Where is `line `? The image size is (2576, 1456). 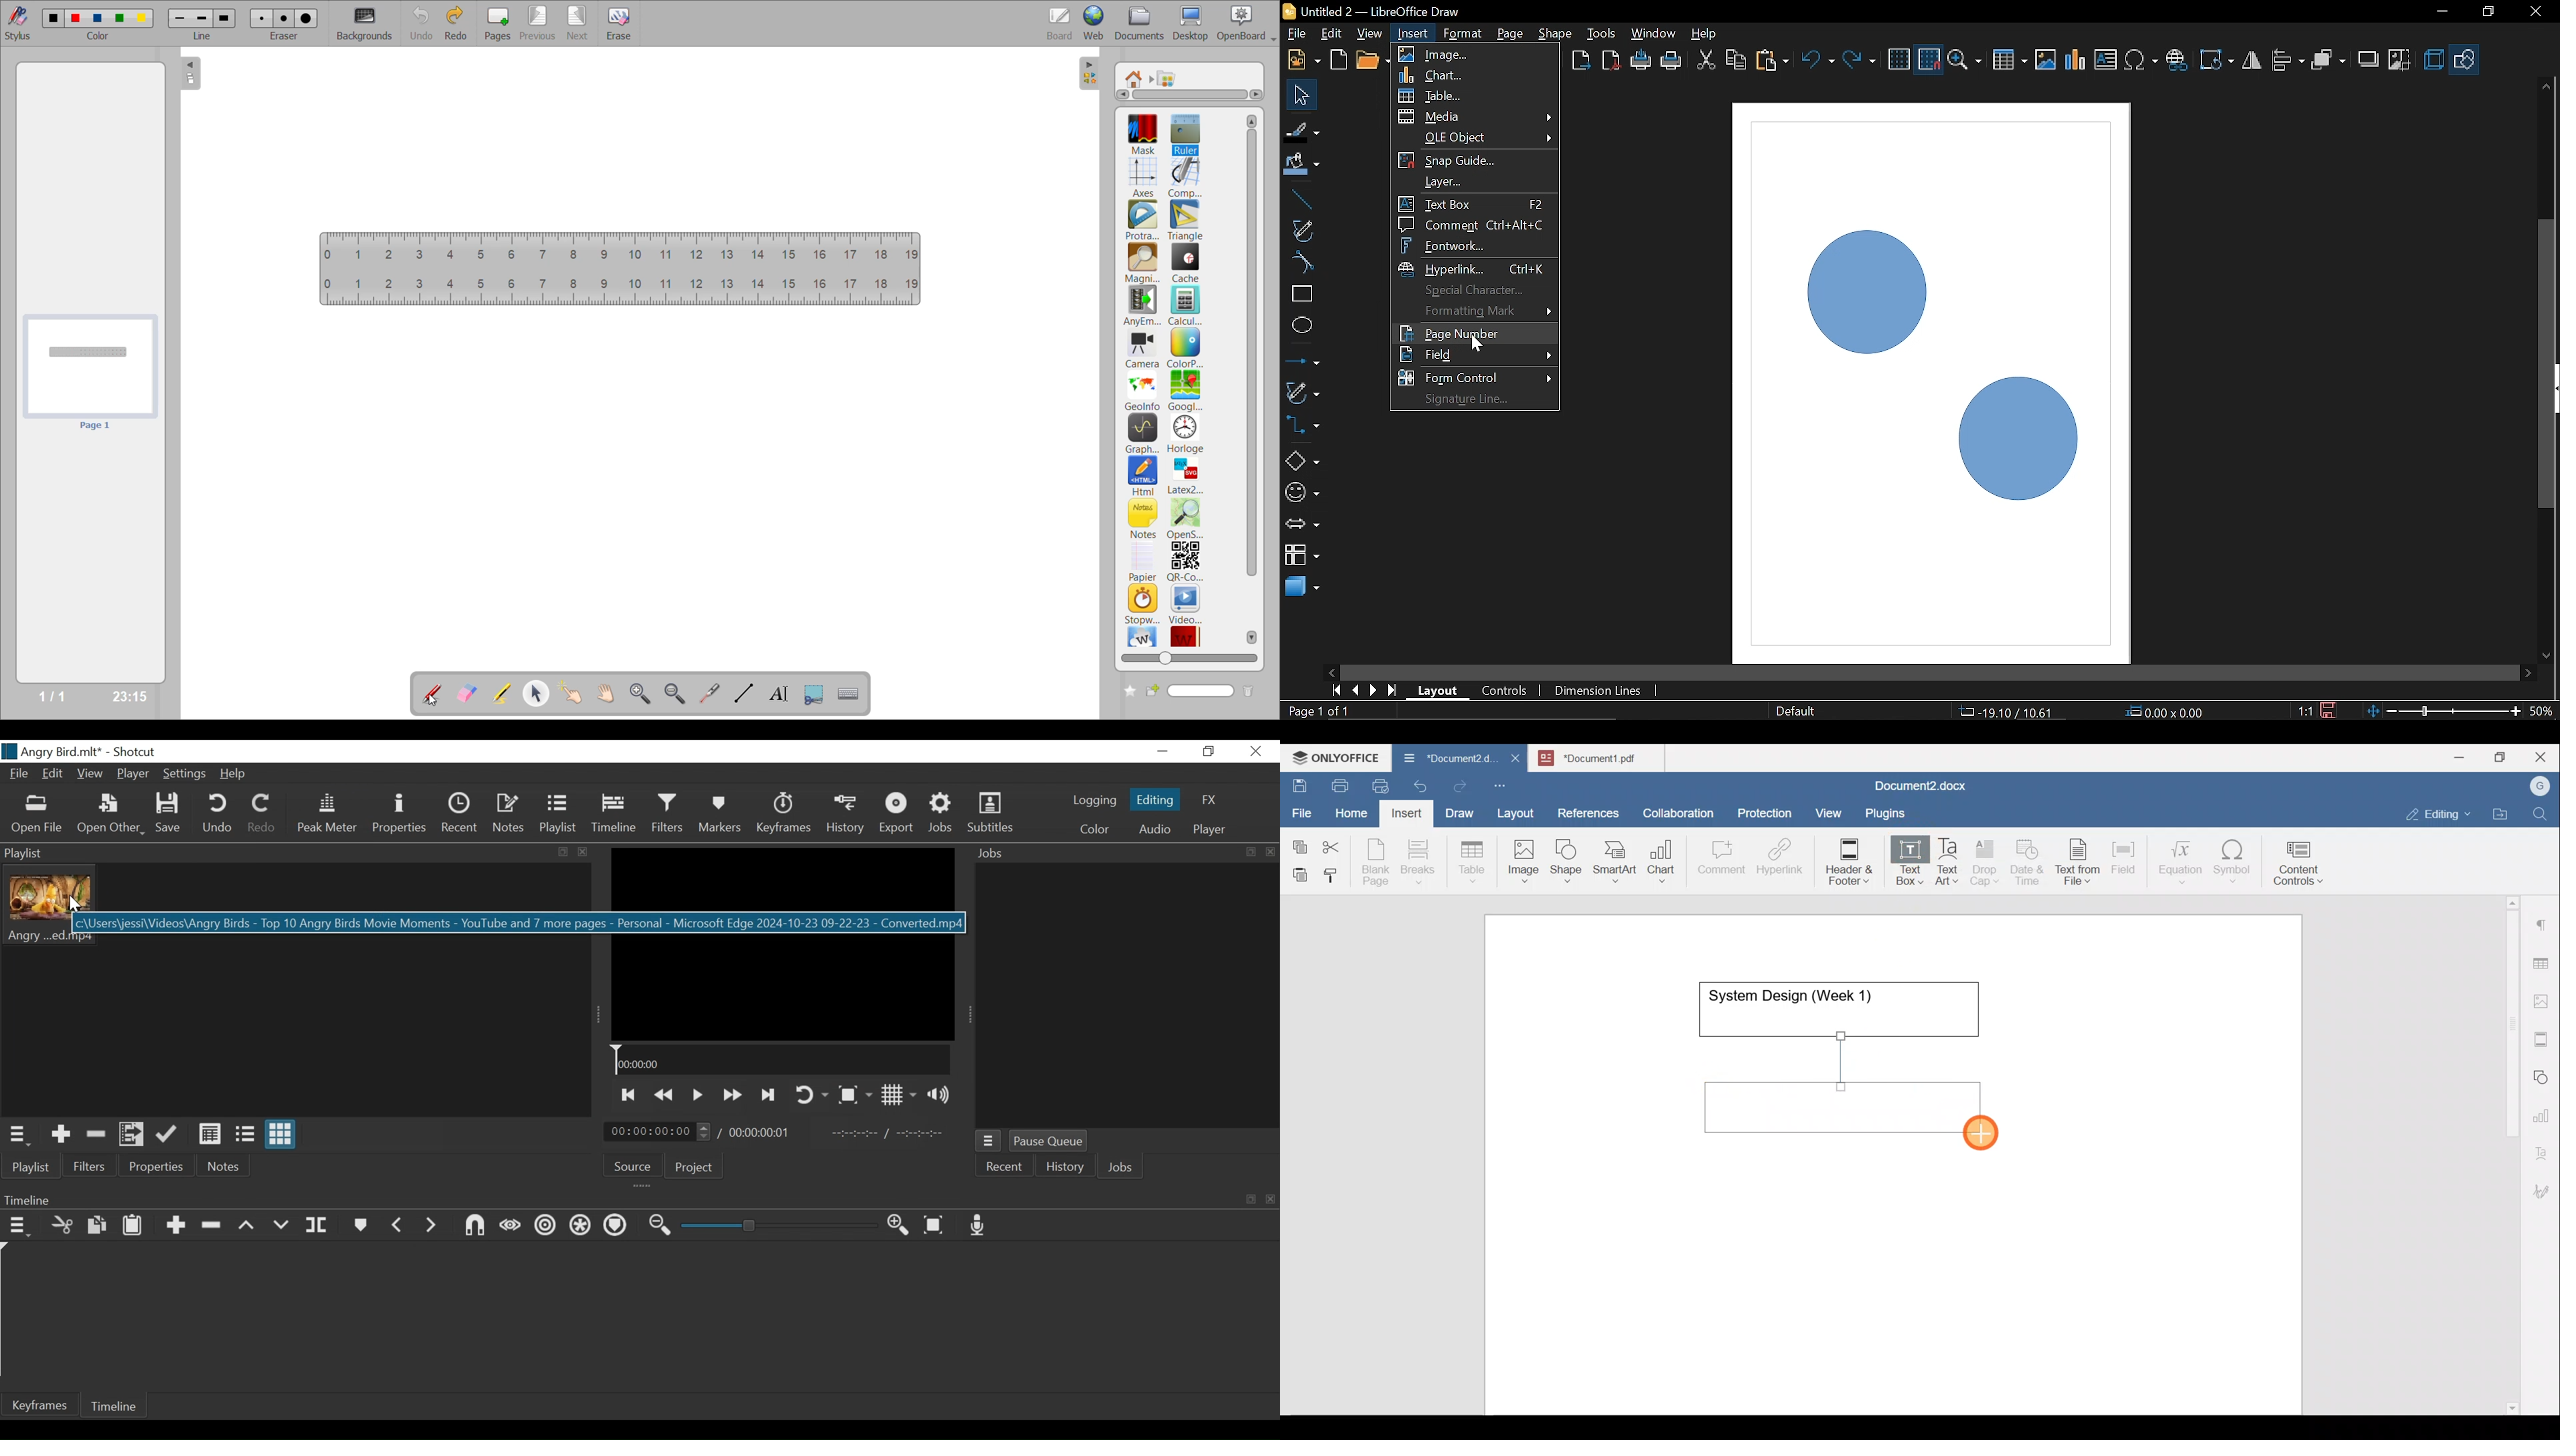
line  is located at coordinates (203, 35).